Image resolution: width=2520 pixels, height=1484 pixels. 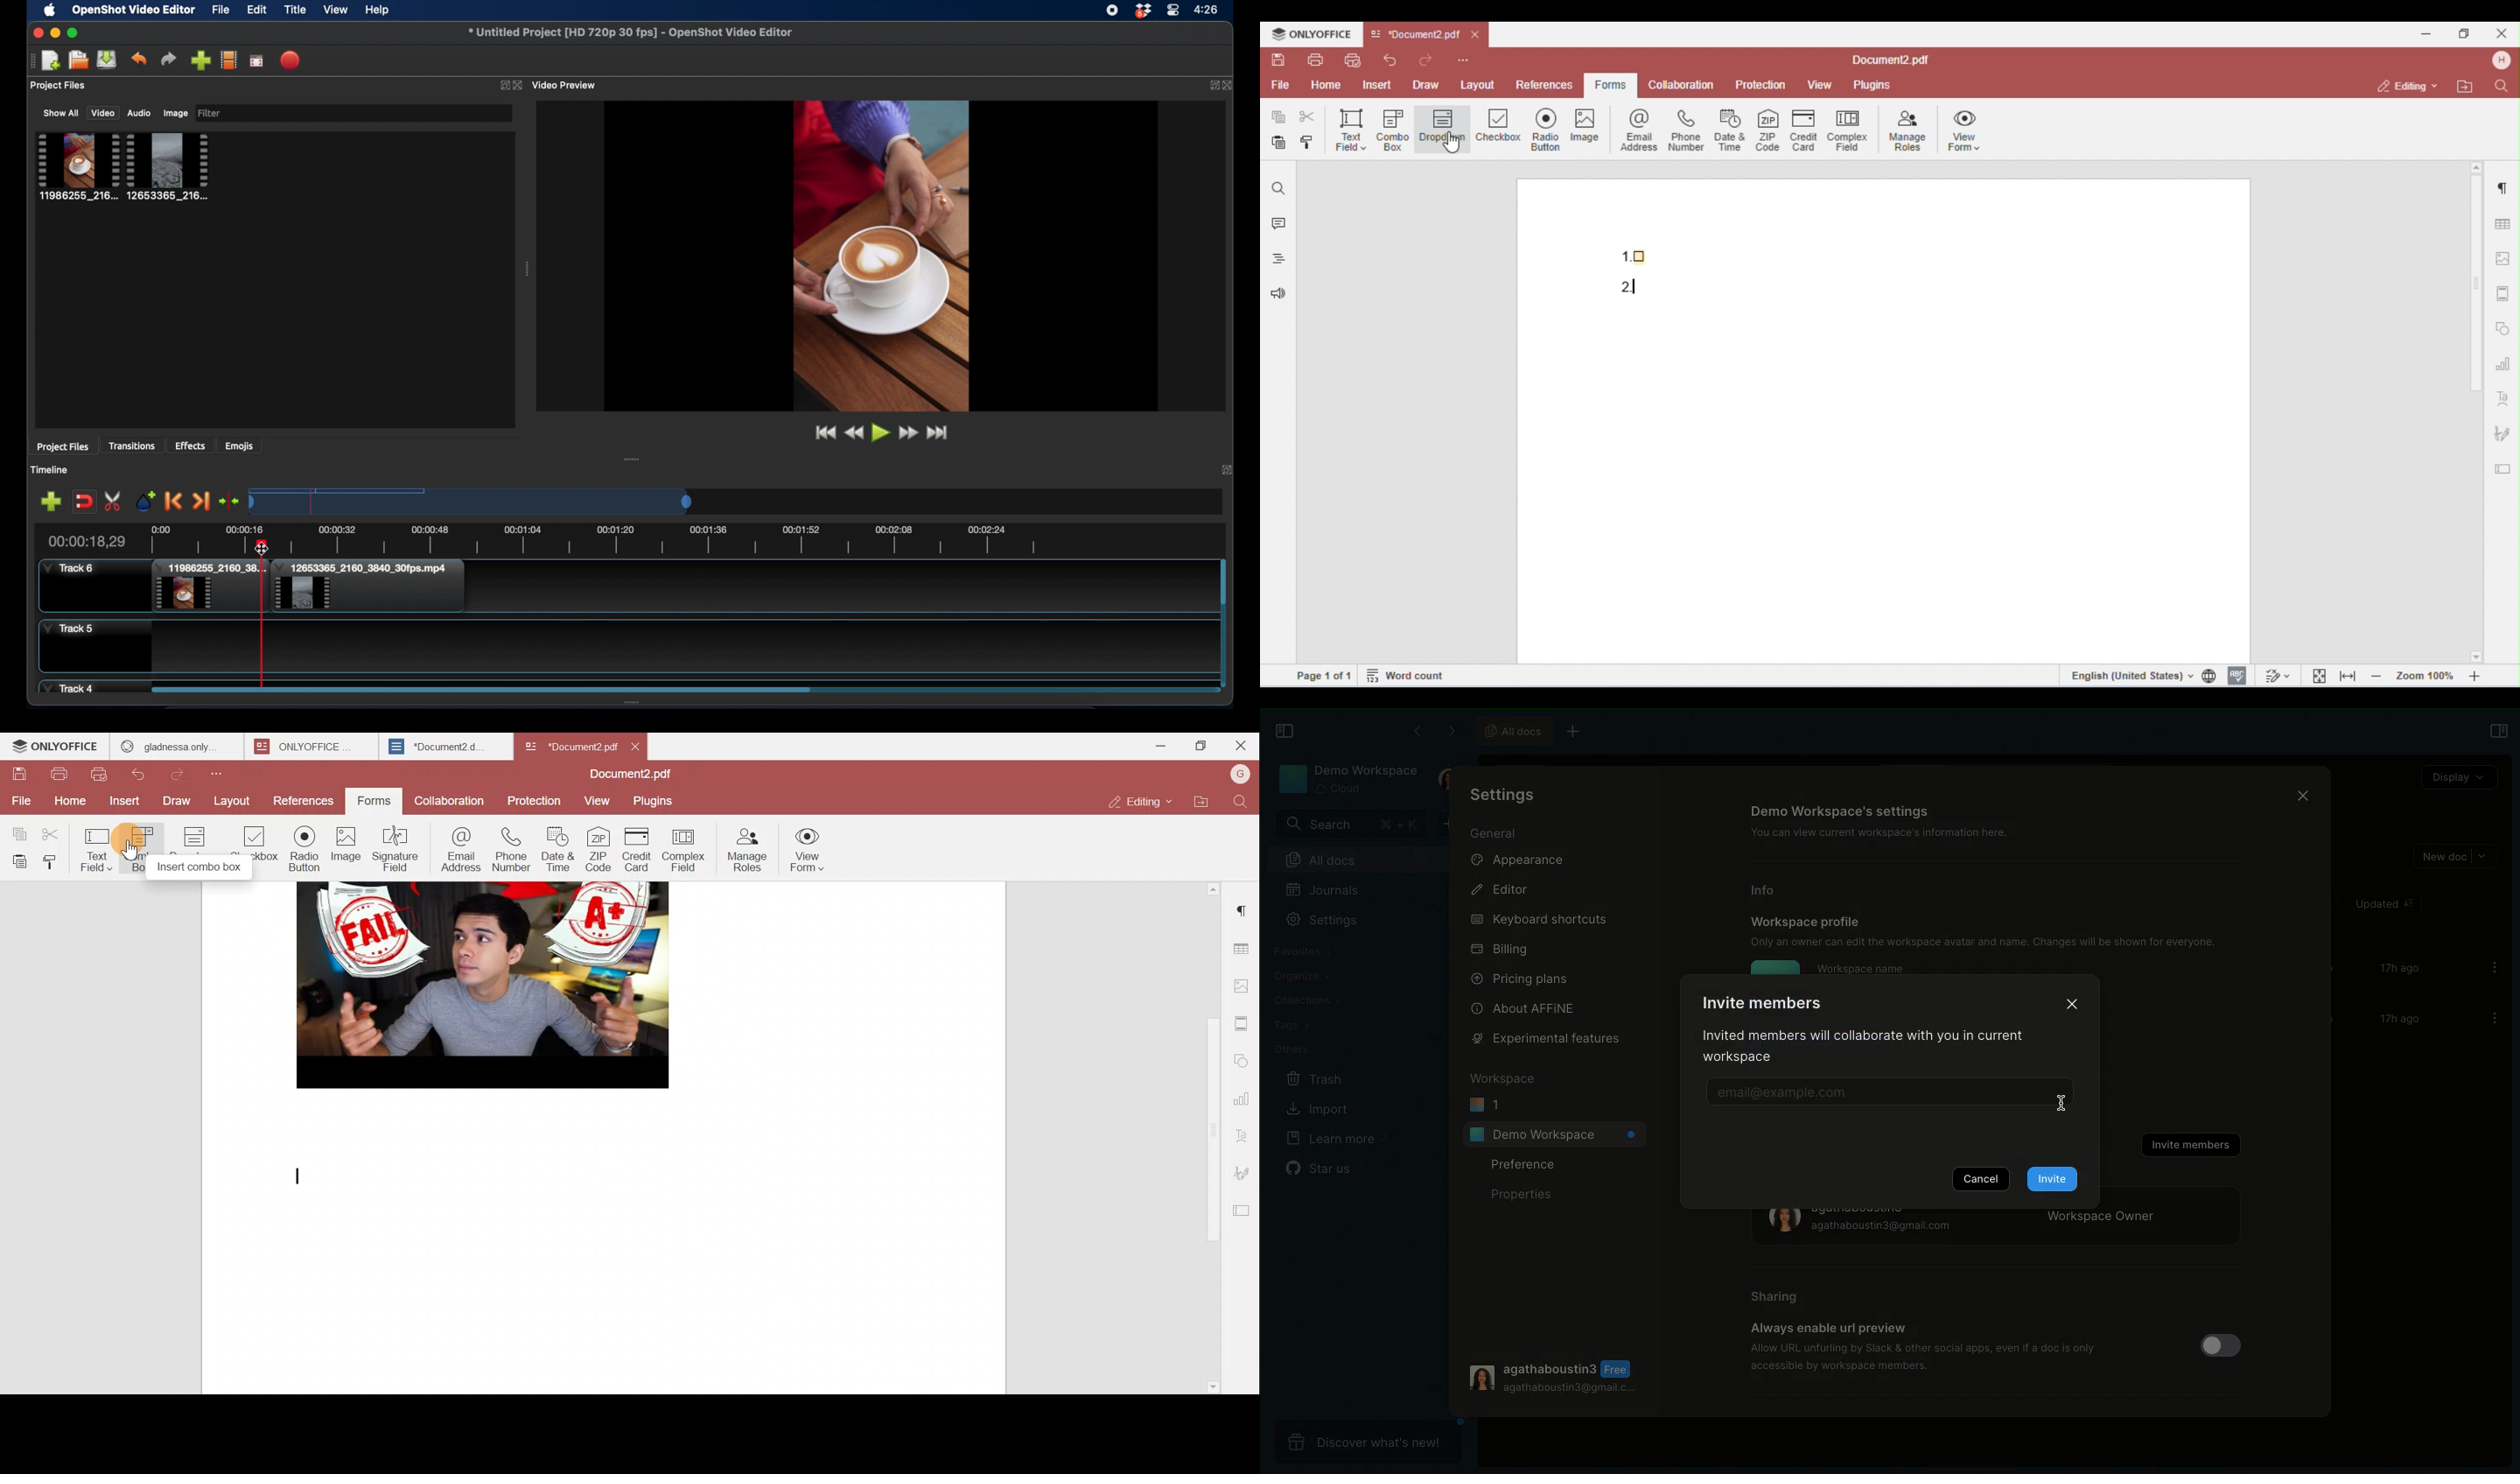 What do you see at coordinates (1244, 1209) in the screenshot?
I see `Form settings` at bounding box center [1244, 1209].